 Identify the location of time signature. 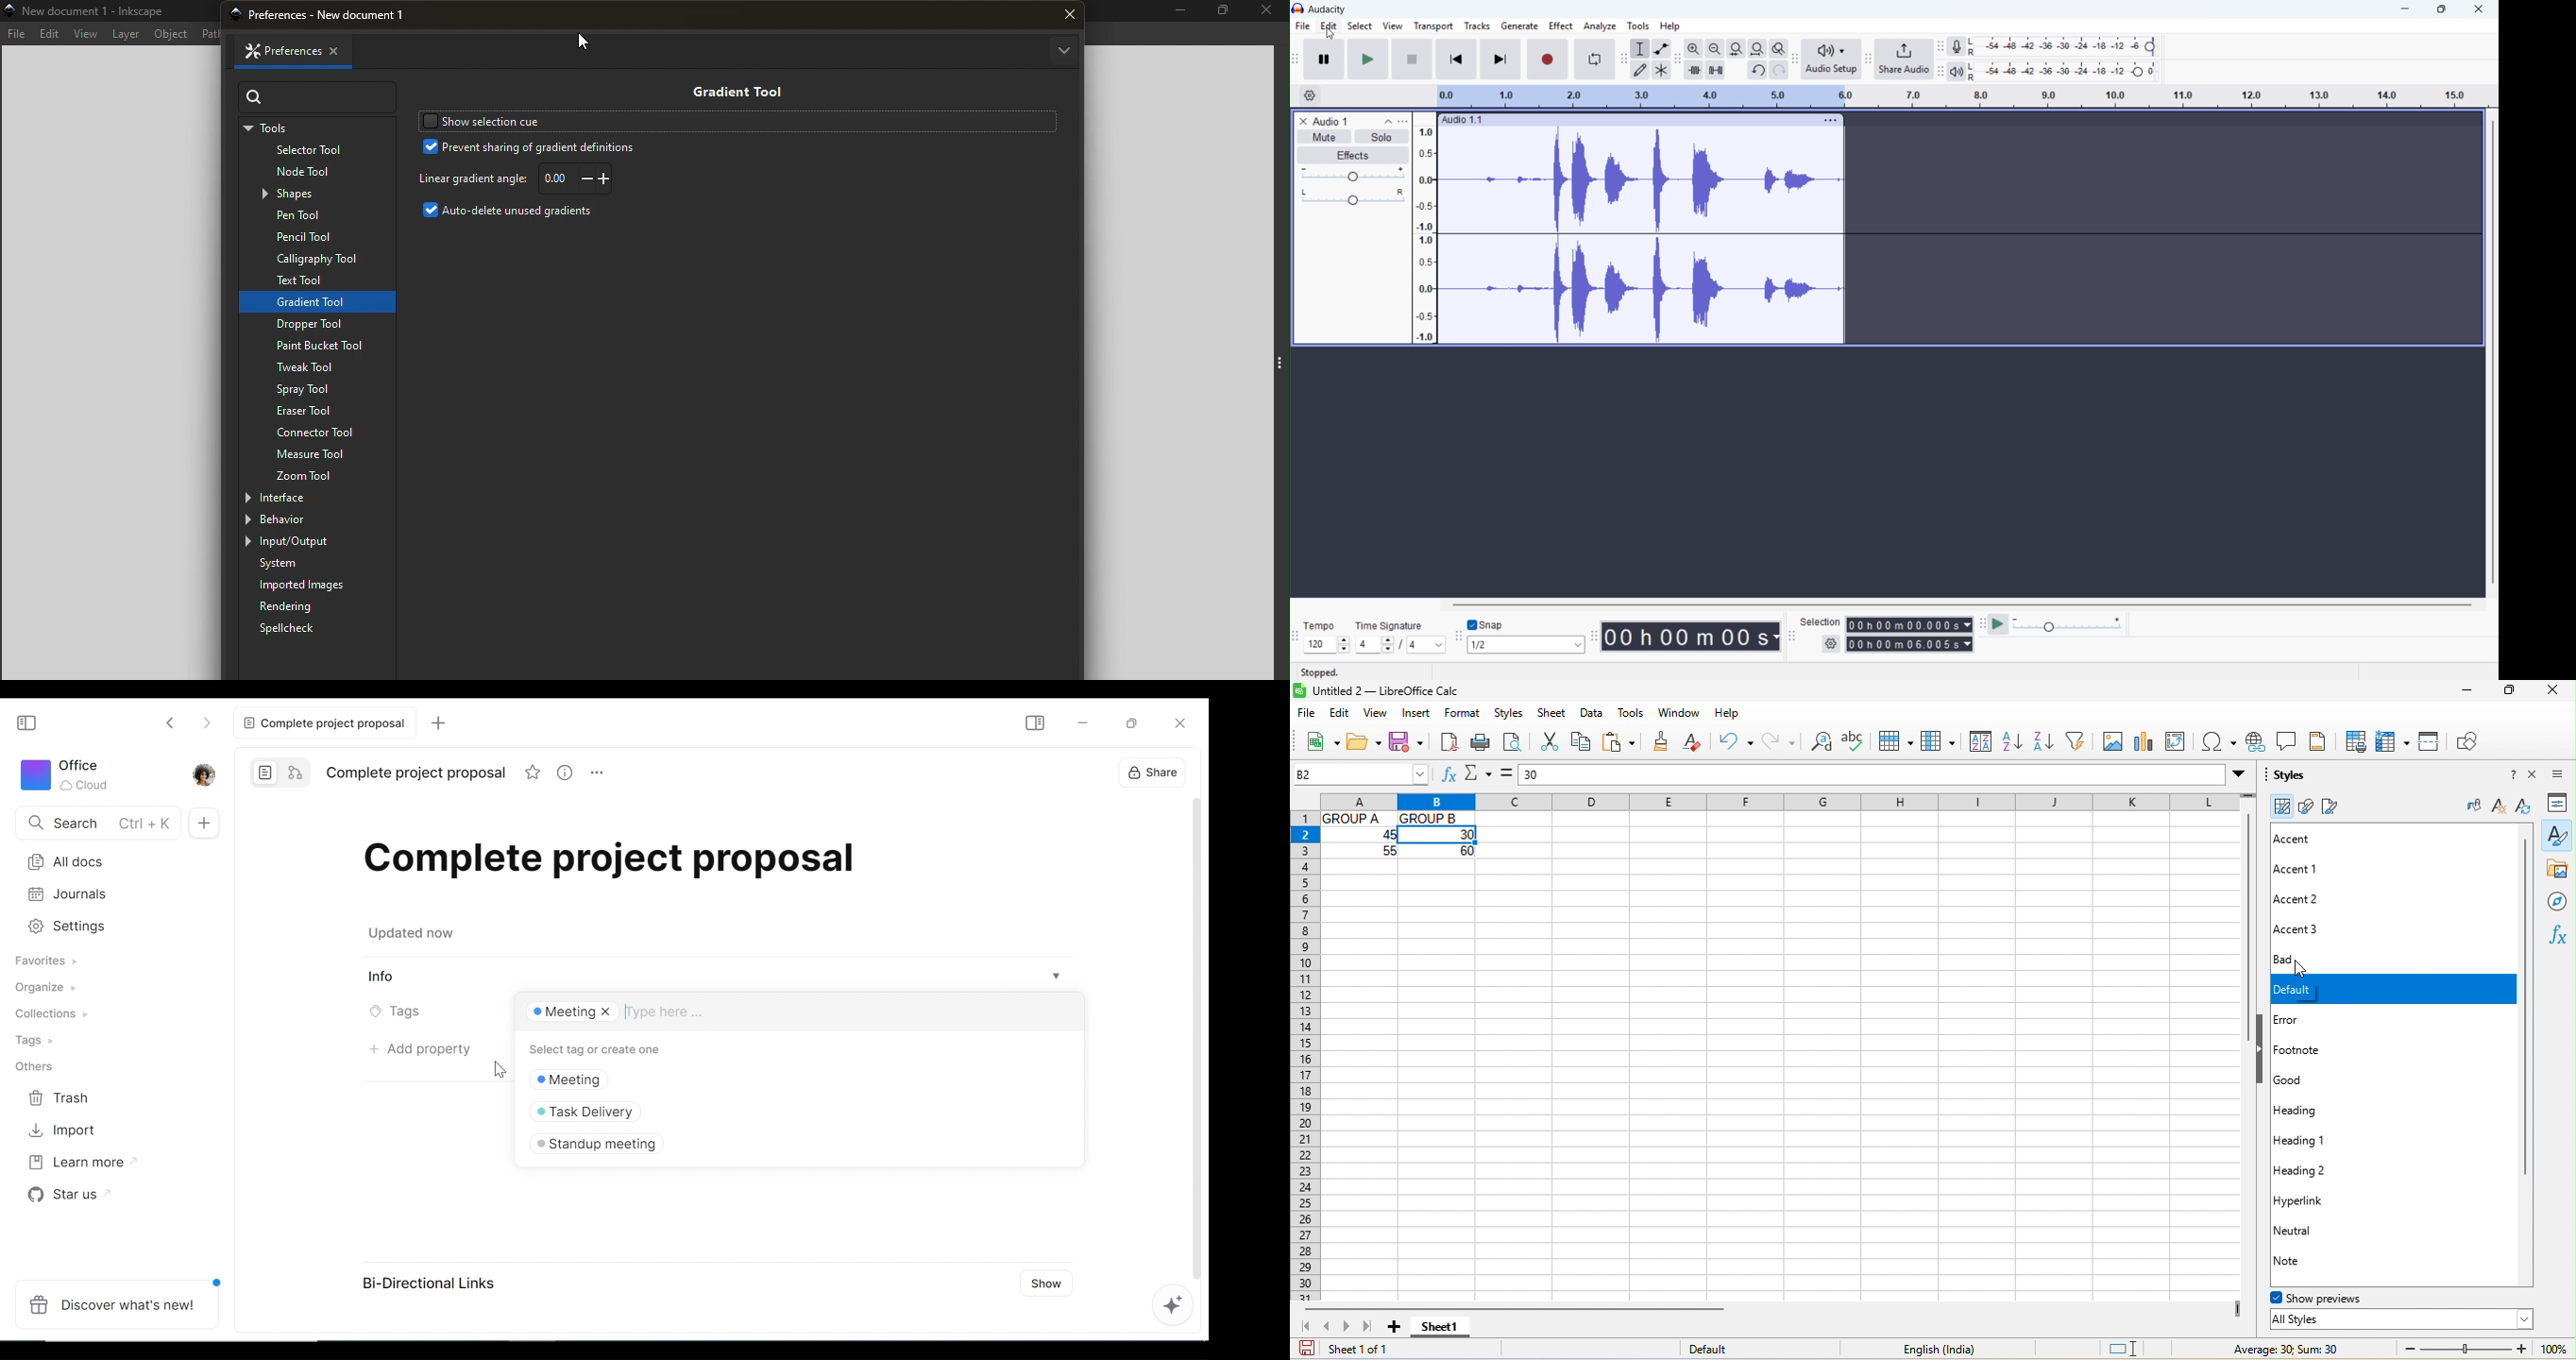
(1388, 625).